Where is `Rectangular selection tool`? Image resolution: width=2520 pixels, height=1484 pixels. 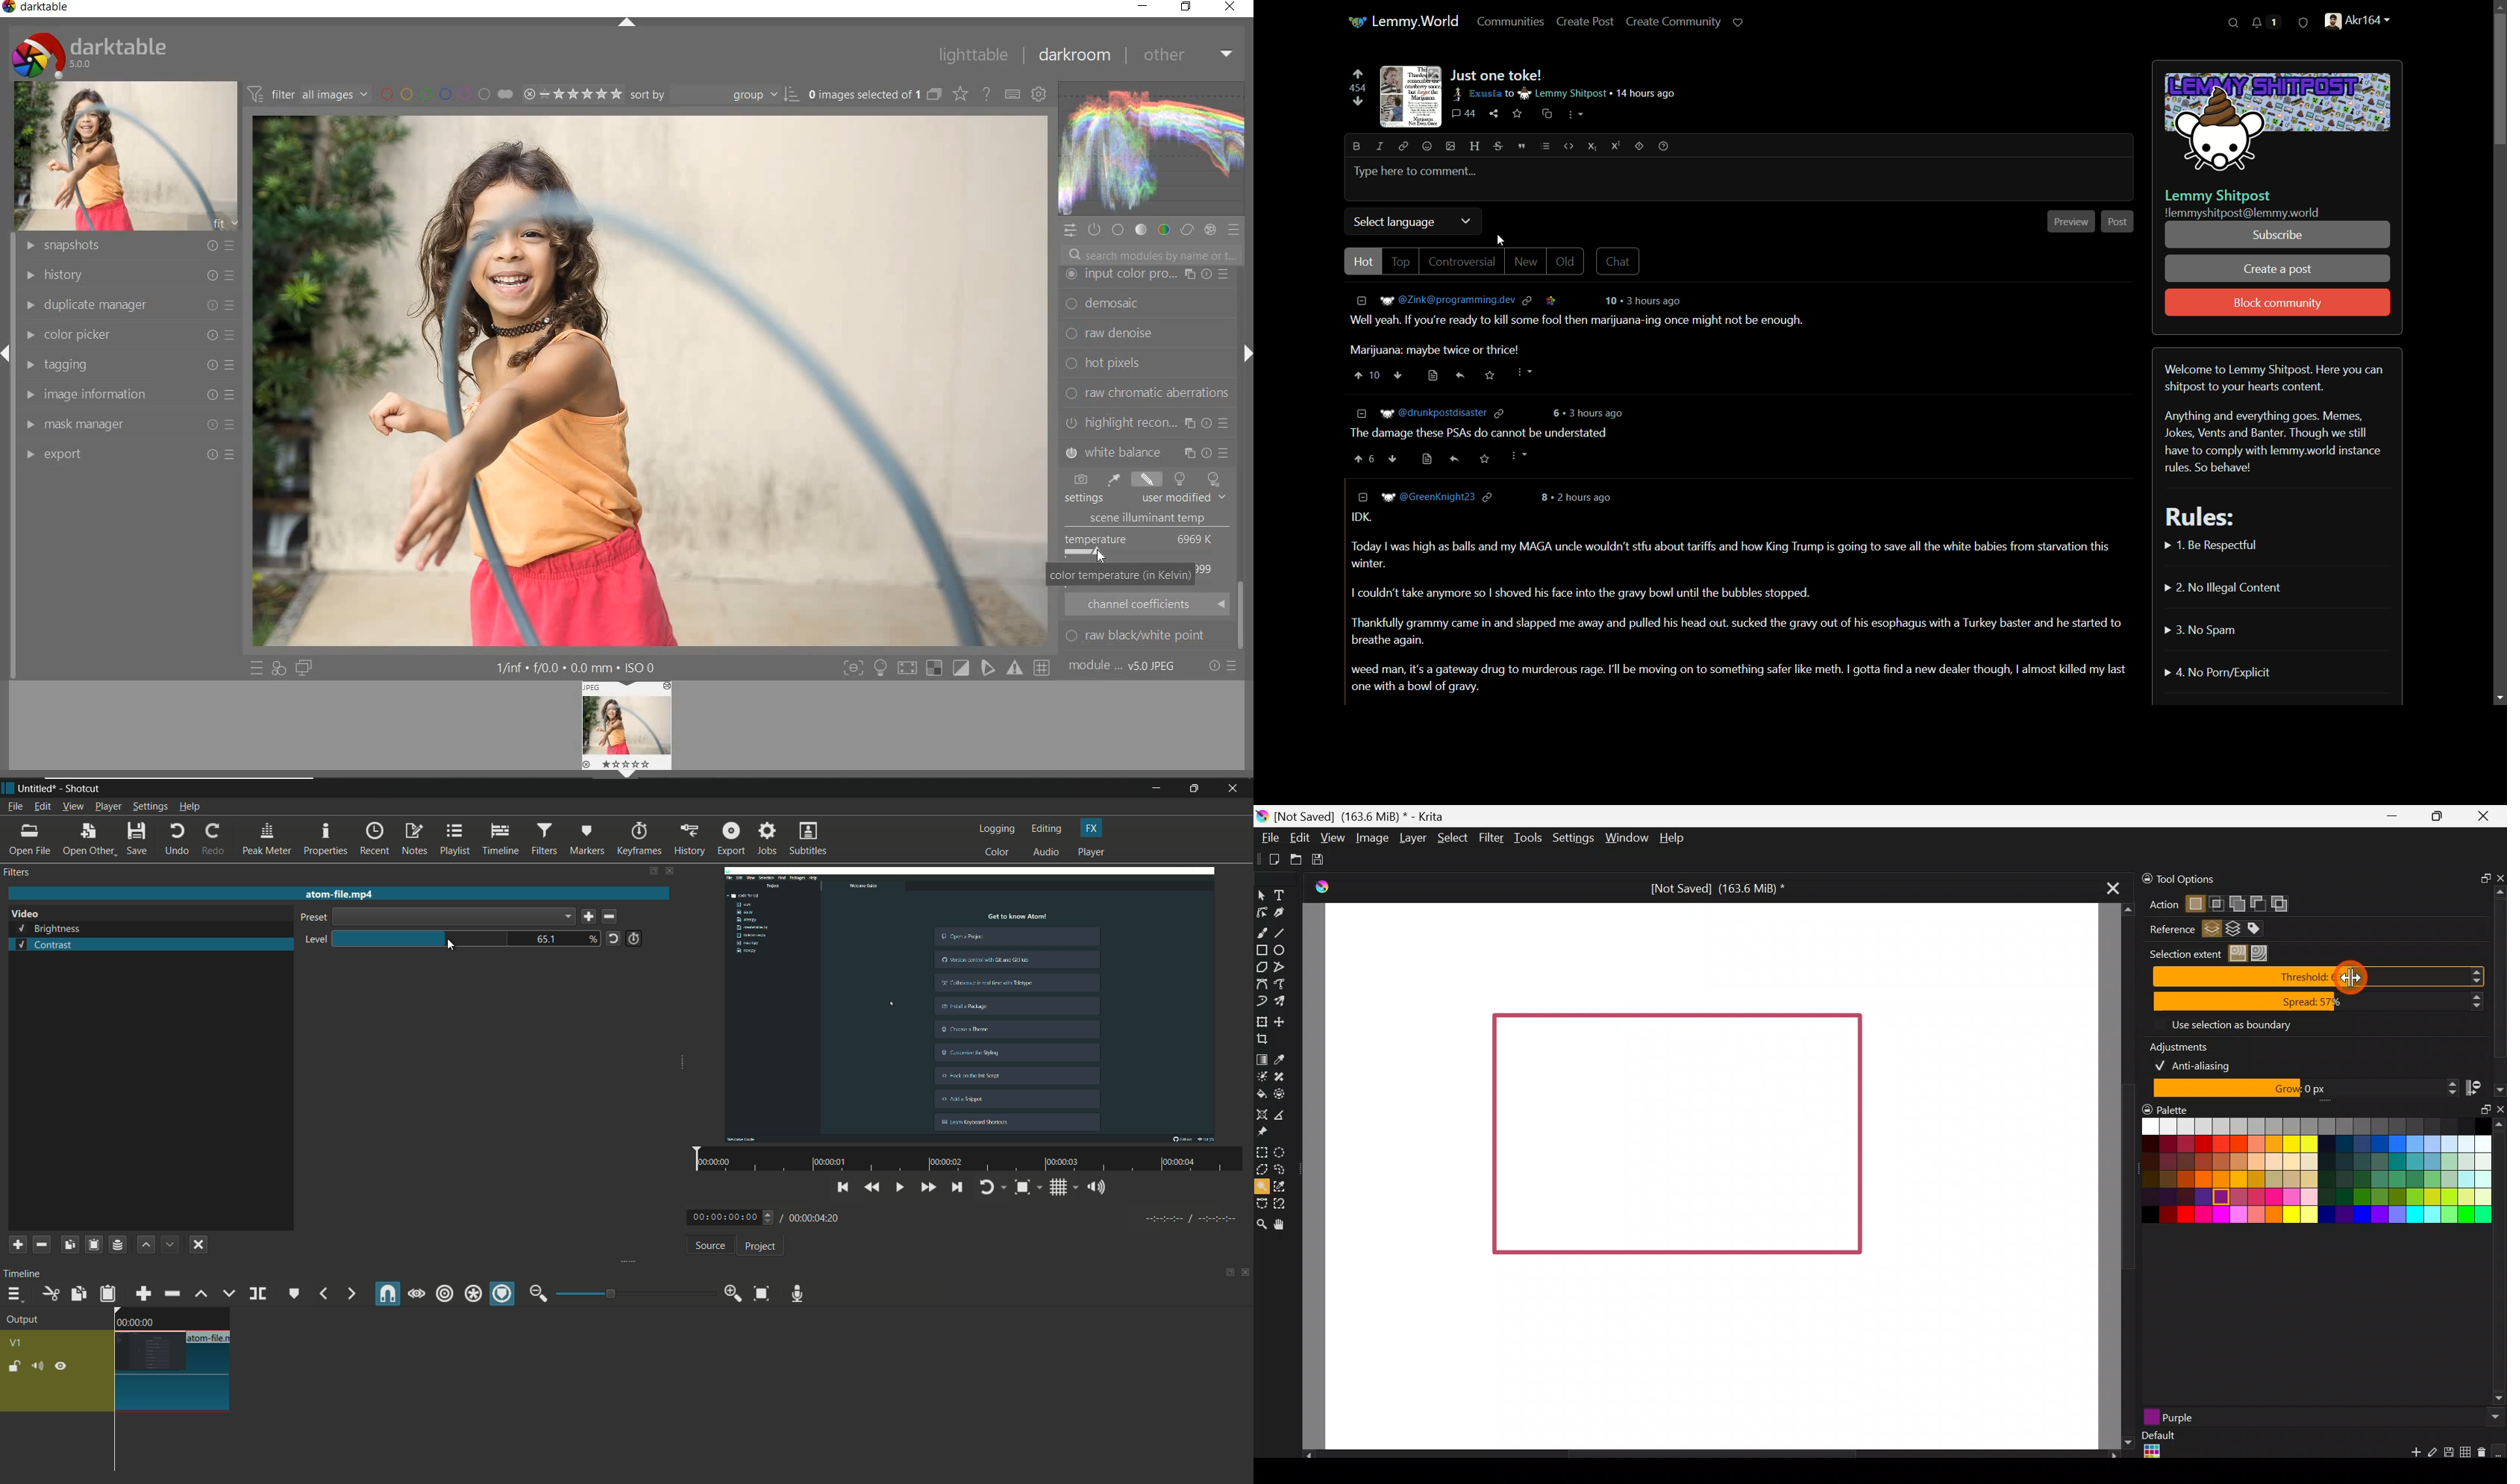 Rectangular selection tool is located at coordinates (1265, 1152).